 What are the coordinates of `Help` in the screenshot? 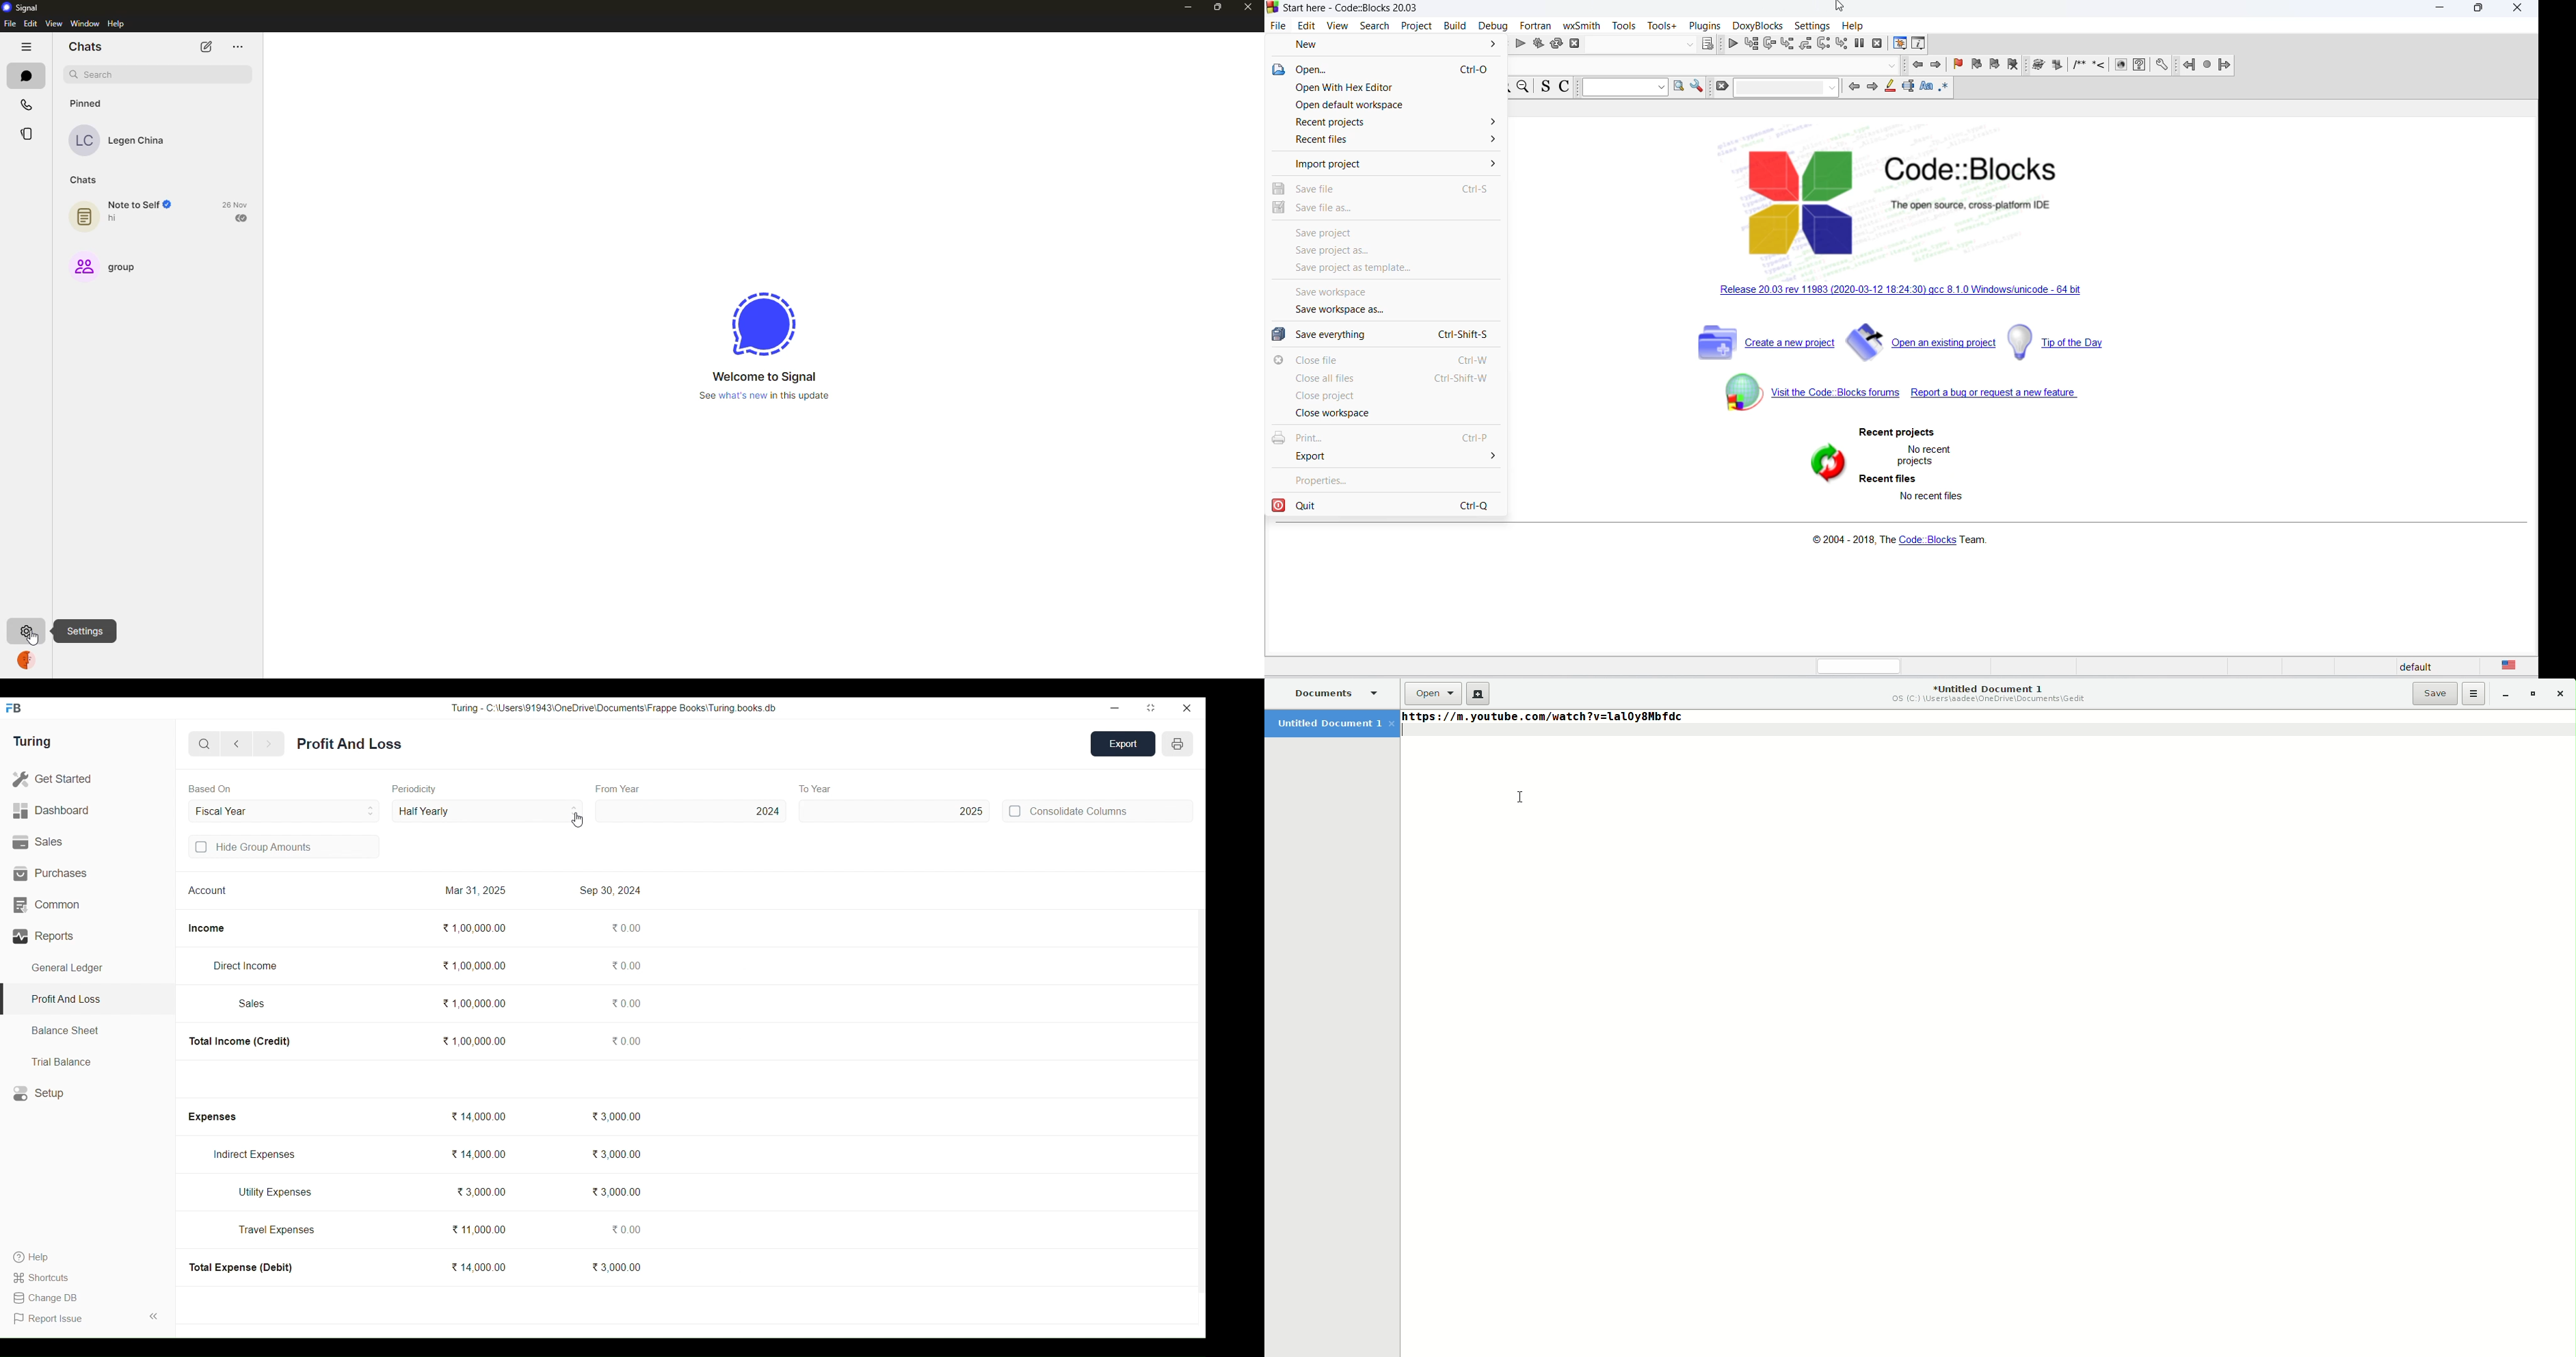 It's located at (43, 1257).